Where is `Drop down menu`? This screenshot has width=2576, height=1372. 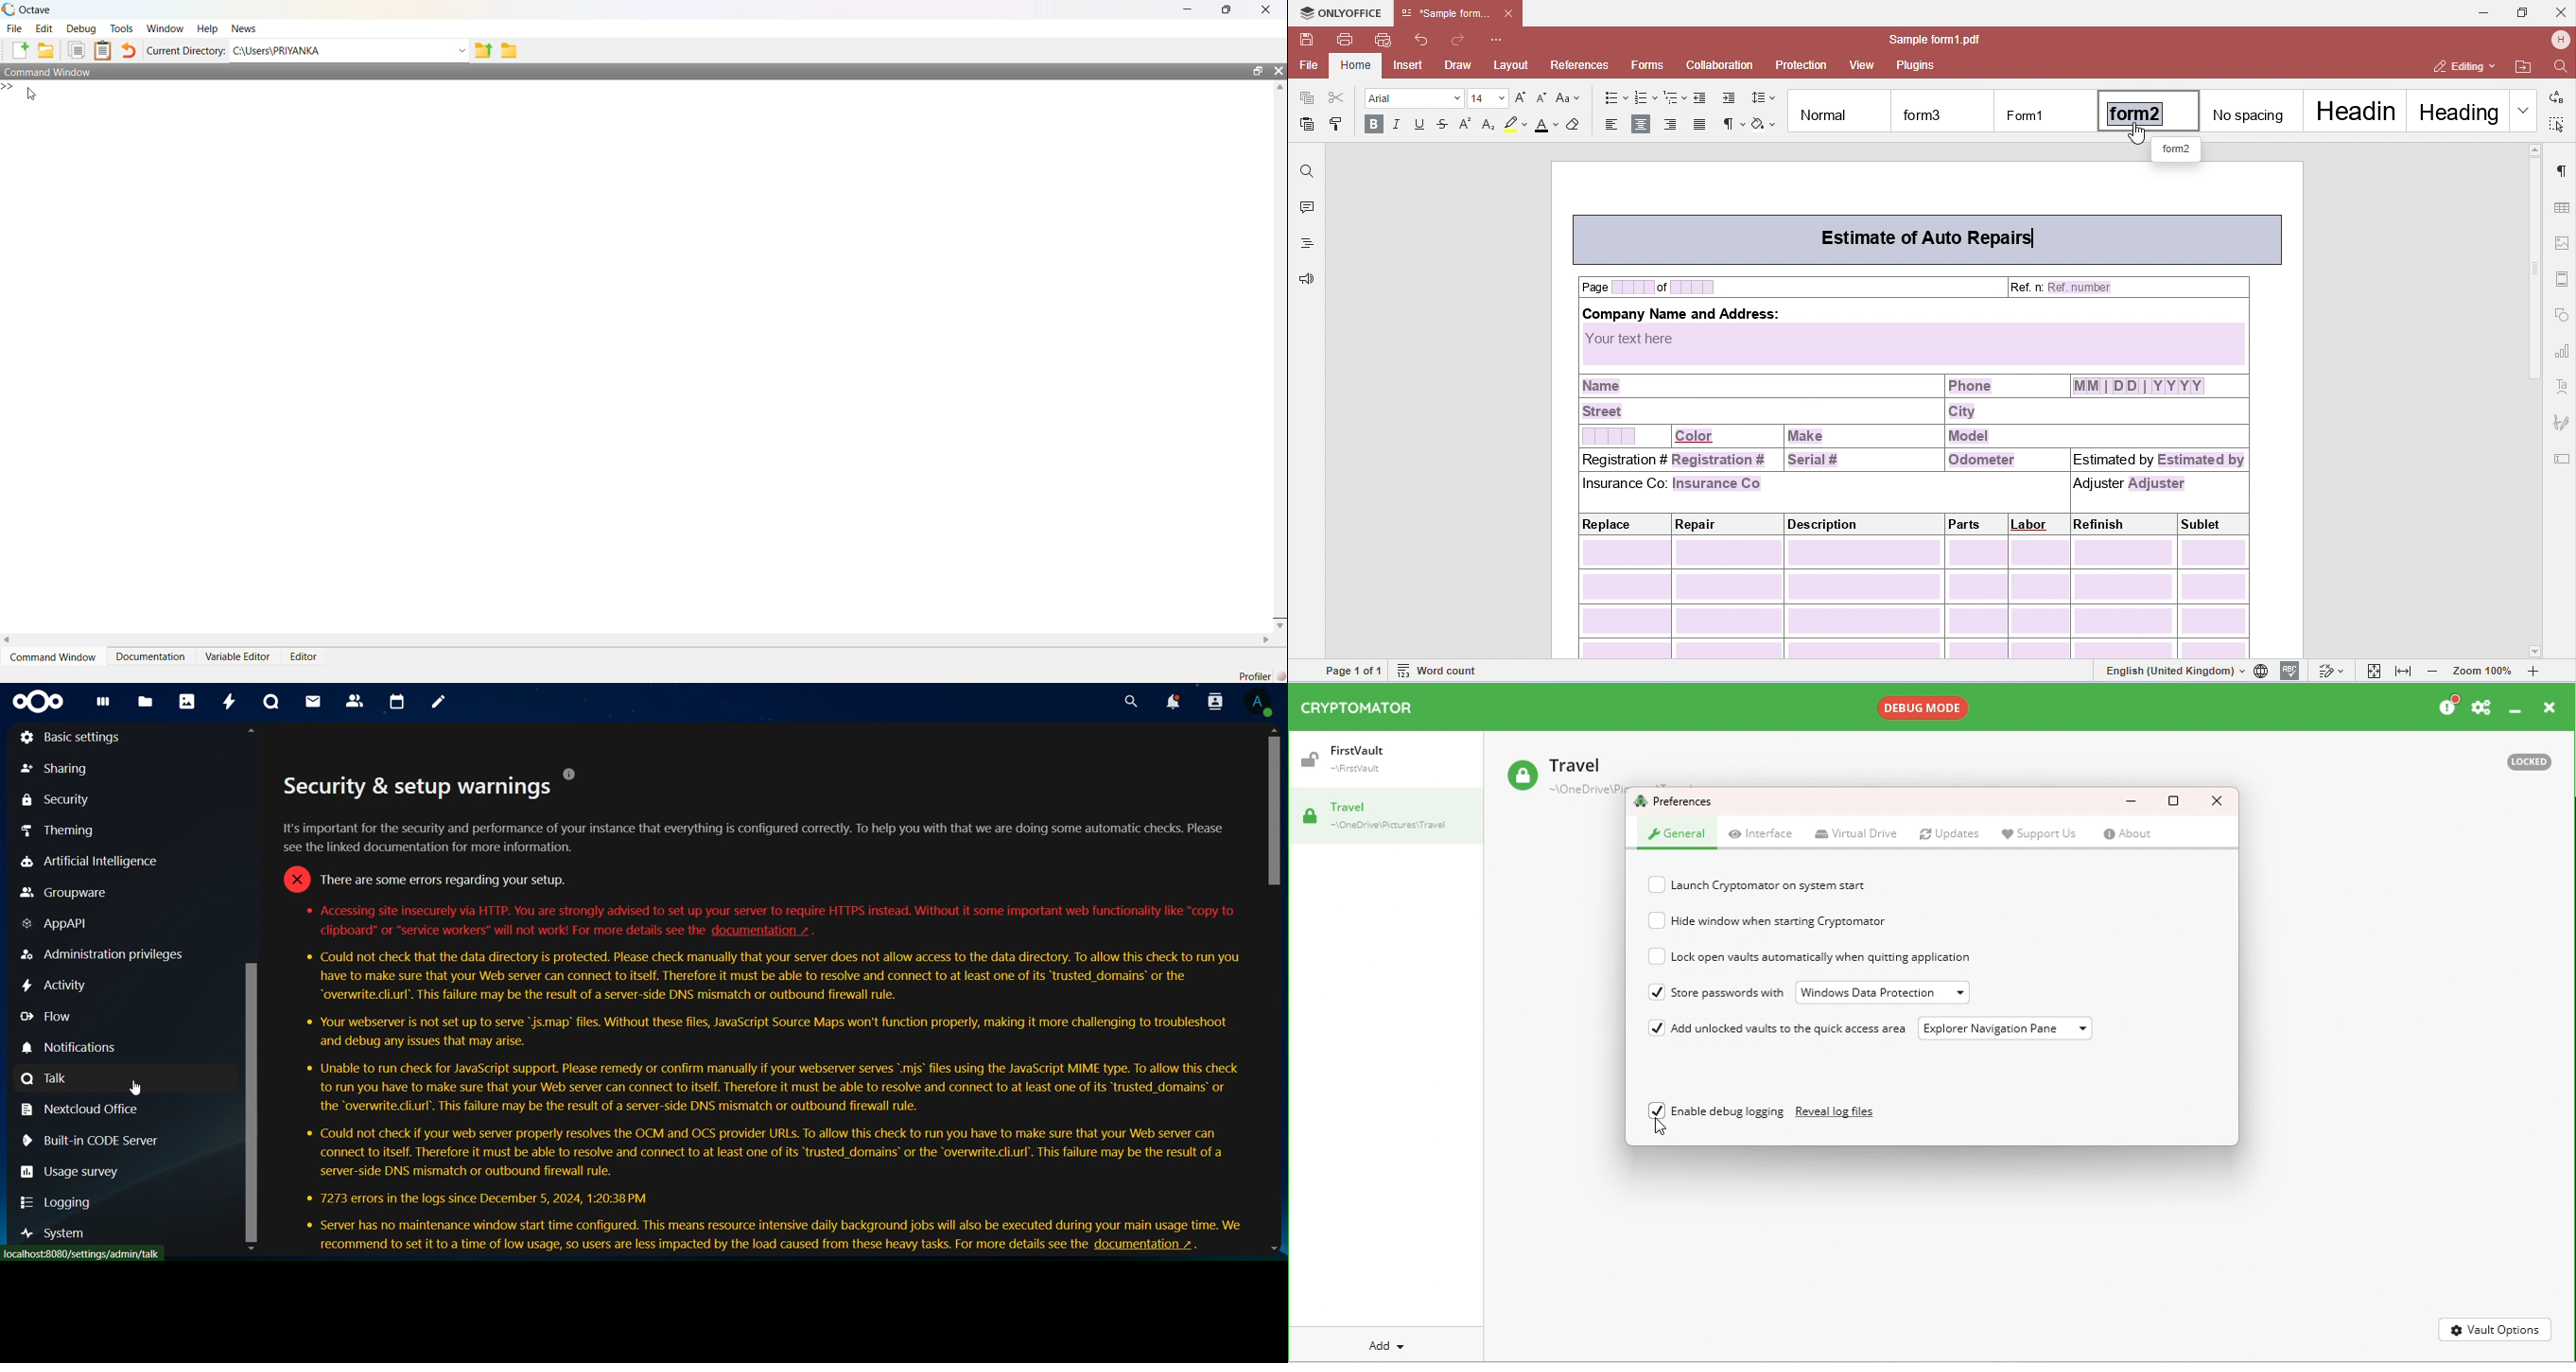
Drop down menu is located at coordinates (1883, 992).